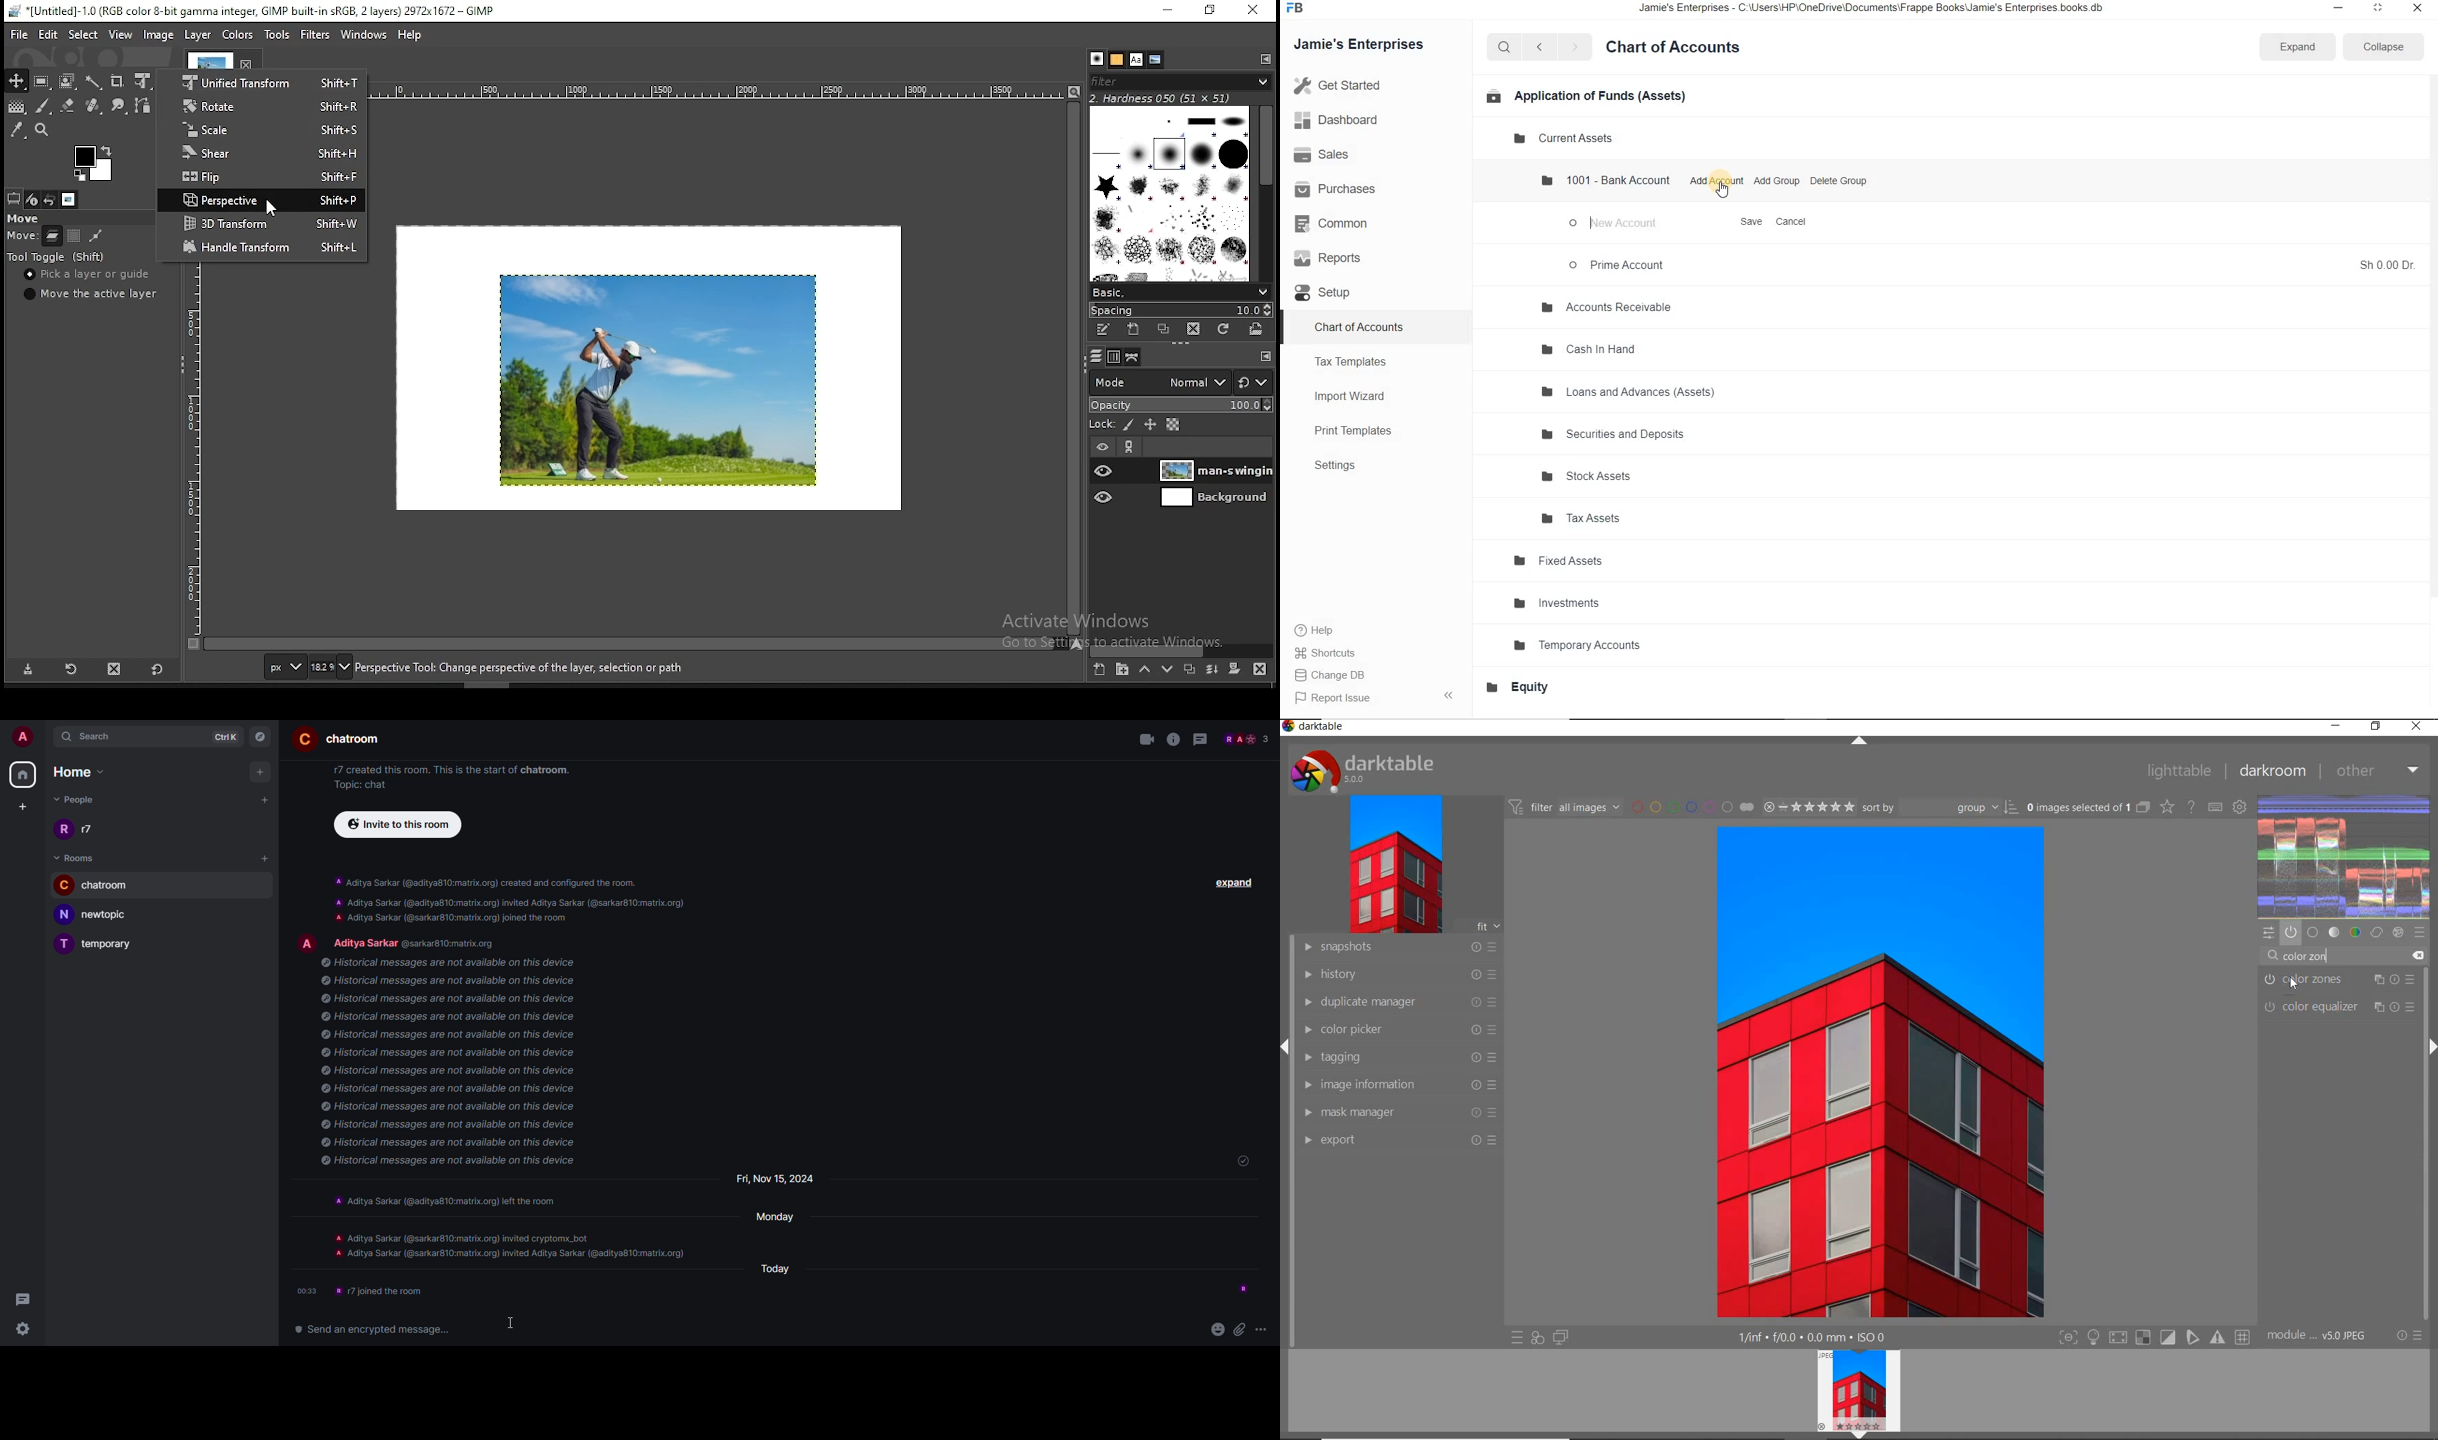  What do you see at coordinates (1813, 1337) in the screenshot?
I see `display information` at bounding box center [1813, 1337].